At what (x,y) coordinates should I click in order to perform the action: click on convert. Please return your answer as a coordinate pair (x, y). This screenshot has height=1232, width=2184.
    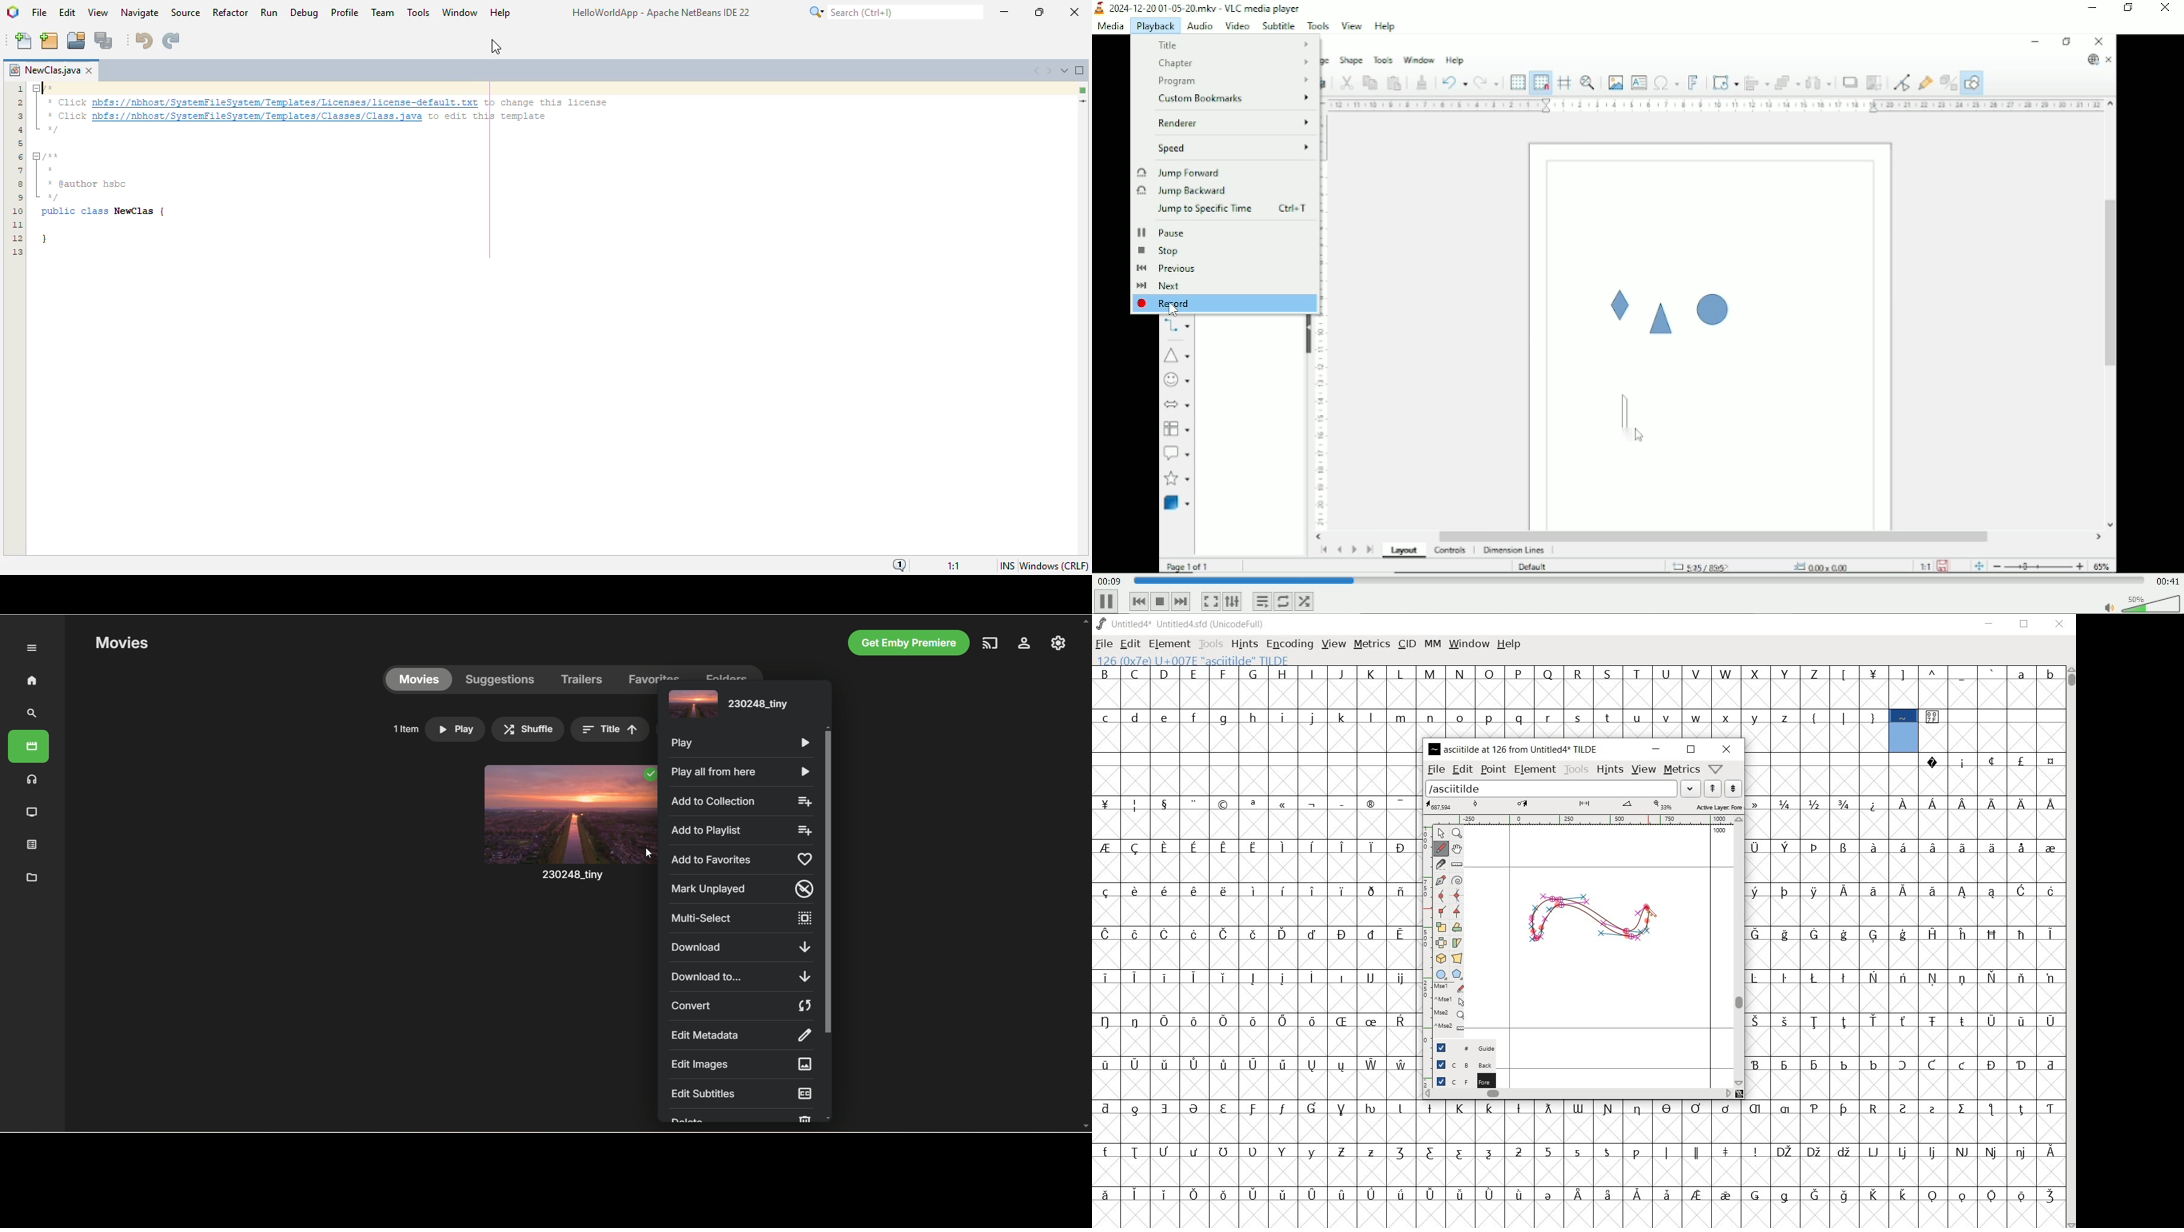
    Looking at the image, I should click on (743, 1006).